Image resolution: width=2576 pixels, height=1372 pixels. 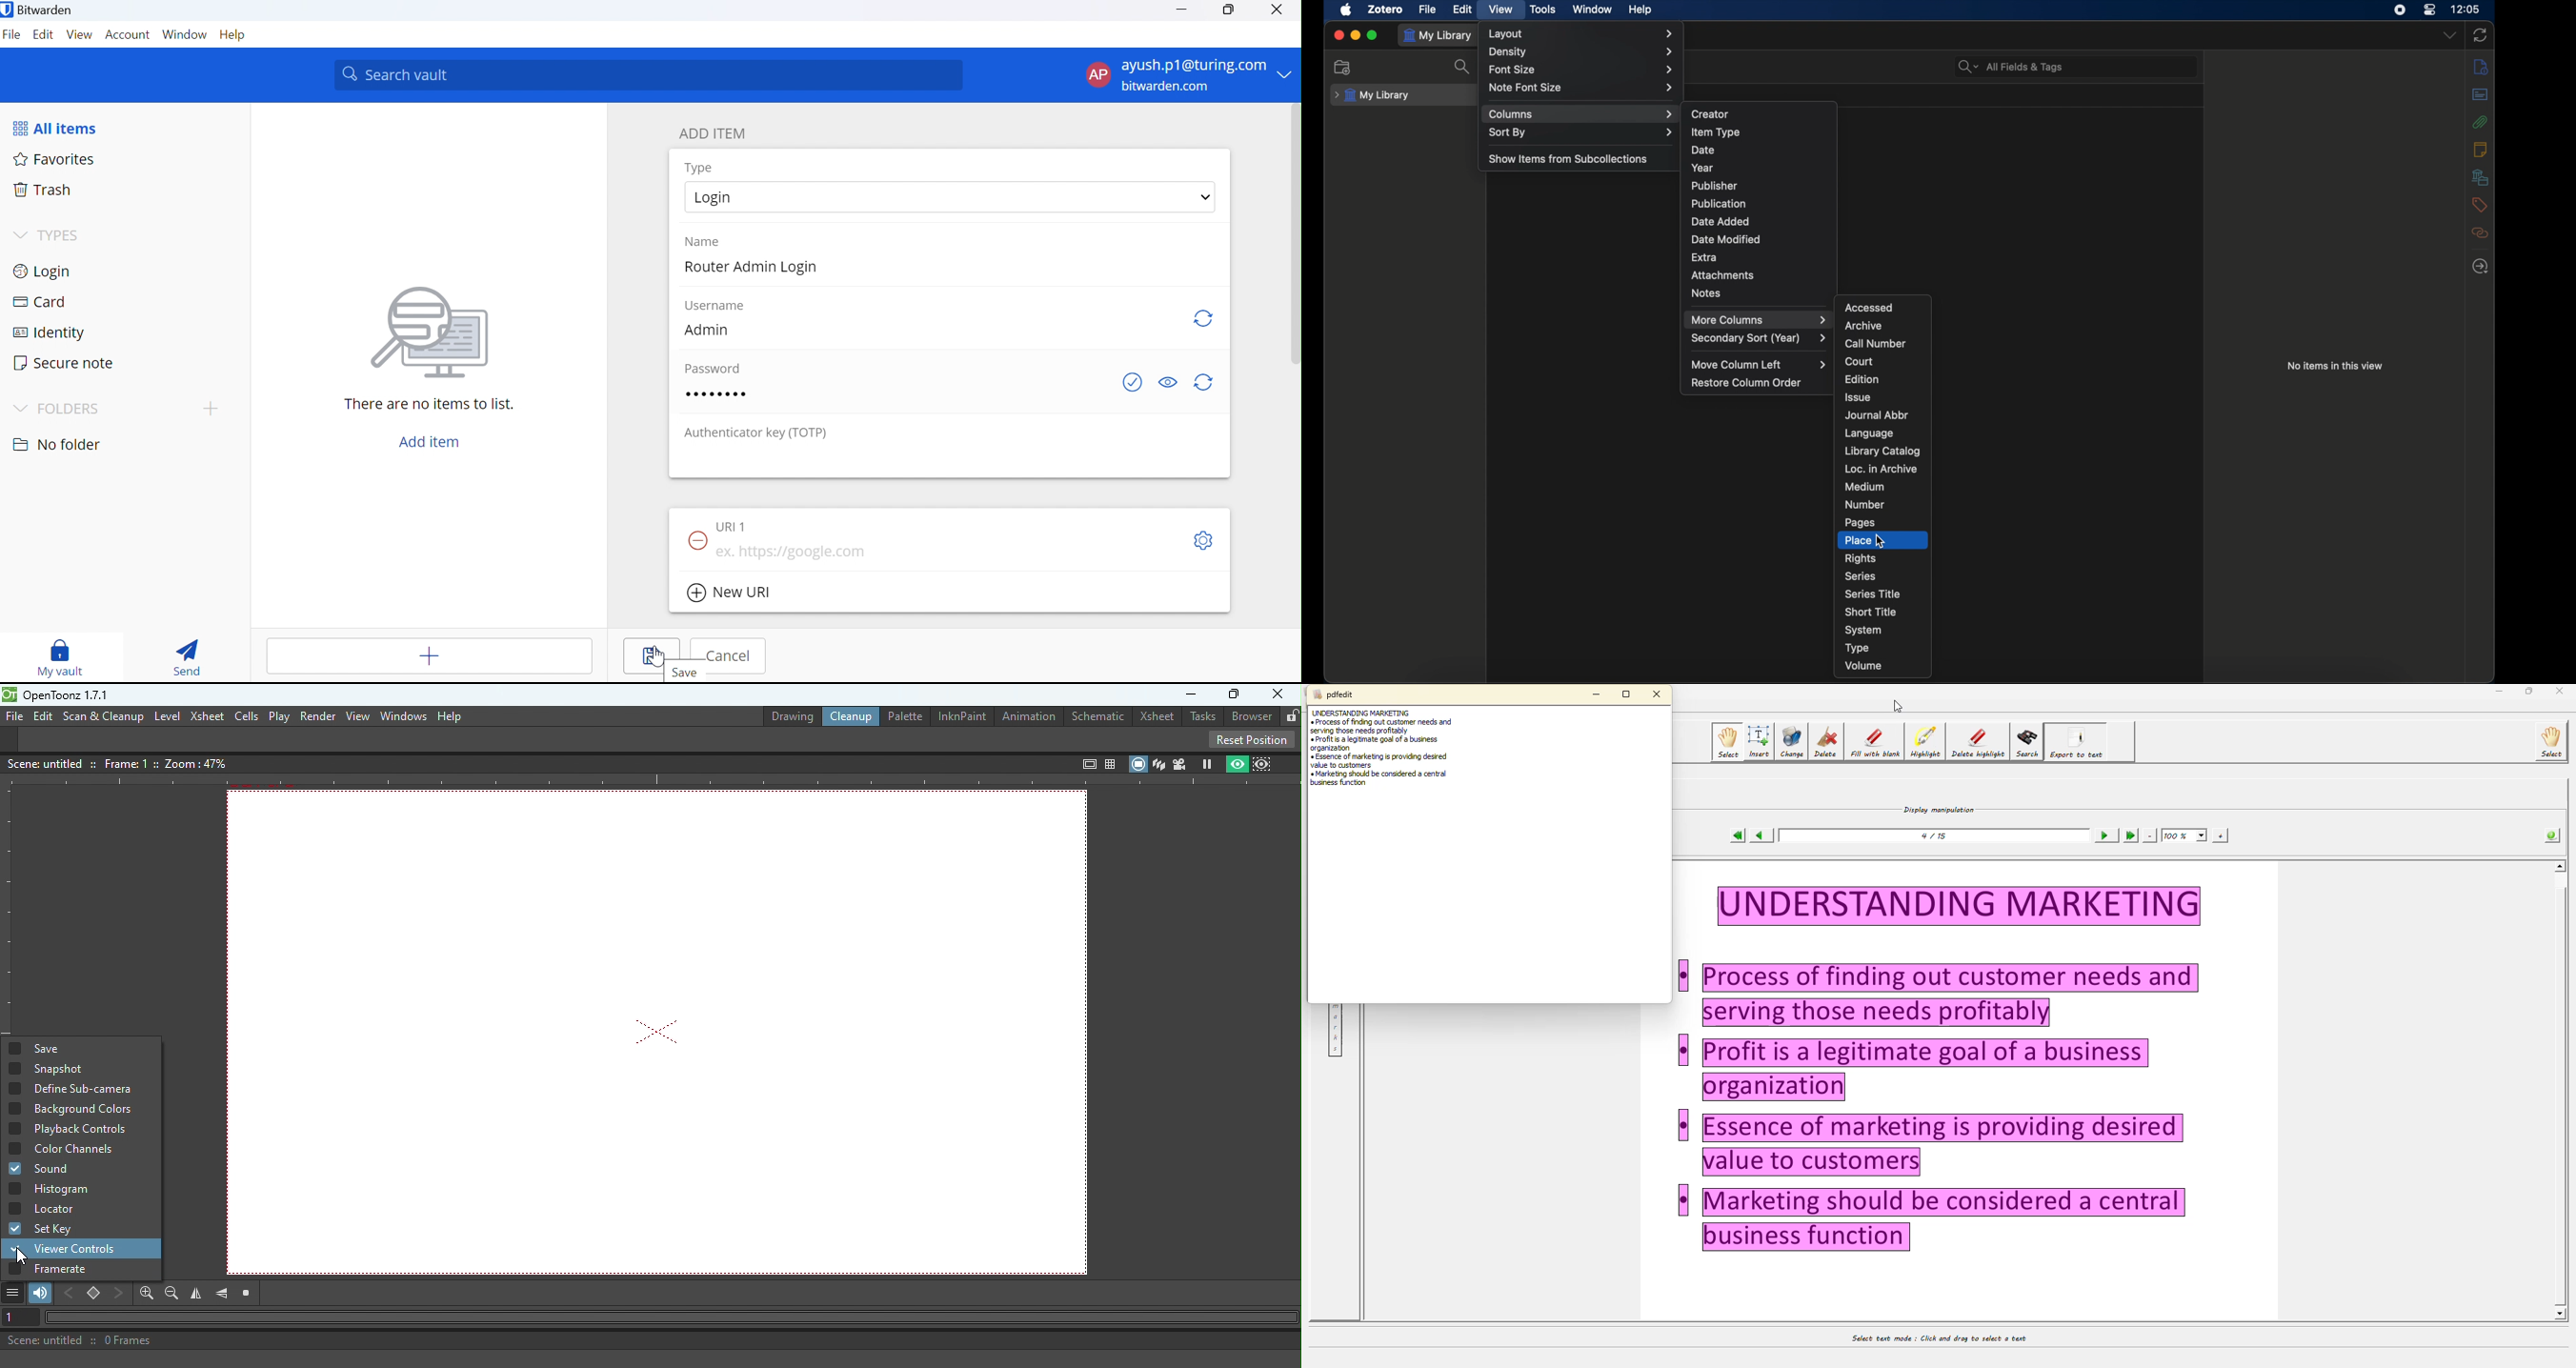 What do you see at coordinates (951, 460) in the screenshot?
I see `add authenticator key (TOTP)` at bounding box center [951, 460].